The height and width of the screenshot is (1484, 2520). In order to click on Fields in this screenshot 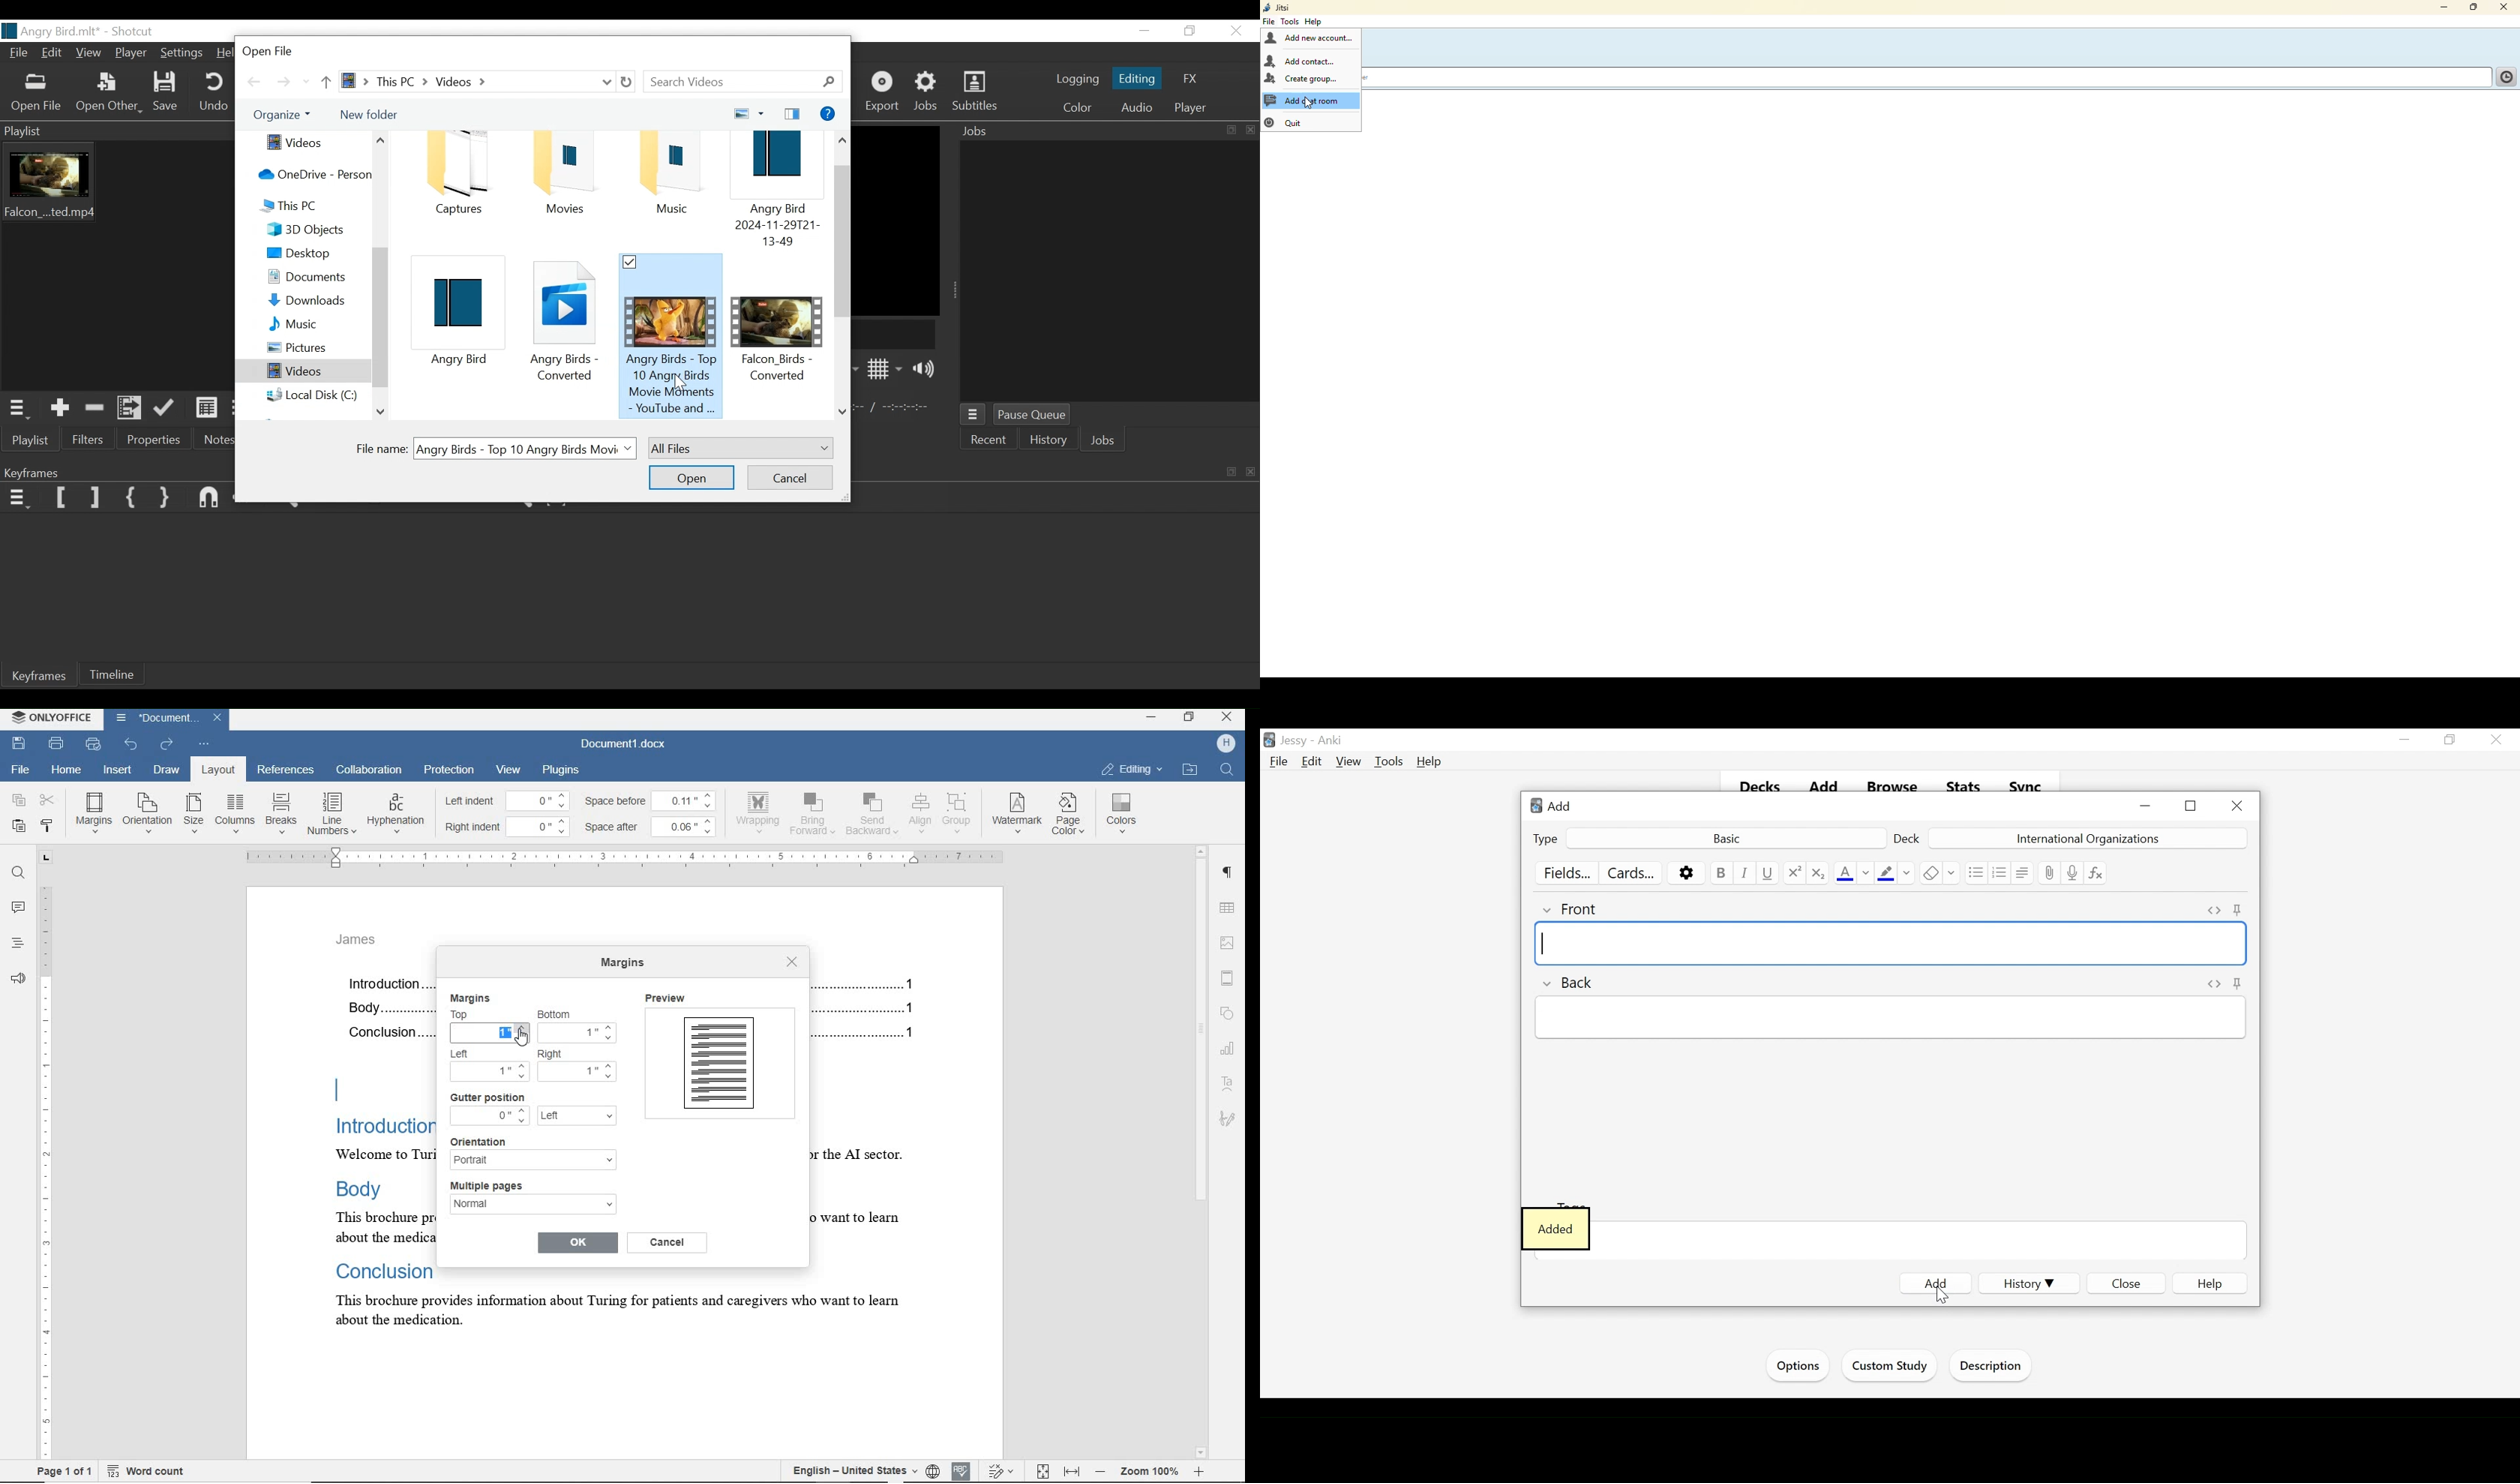, I will do `click(1562, 872)`.